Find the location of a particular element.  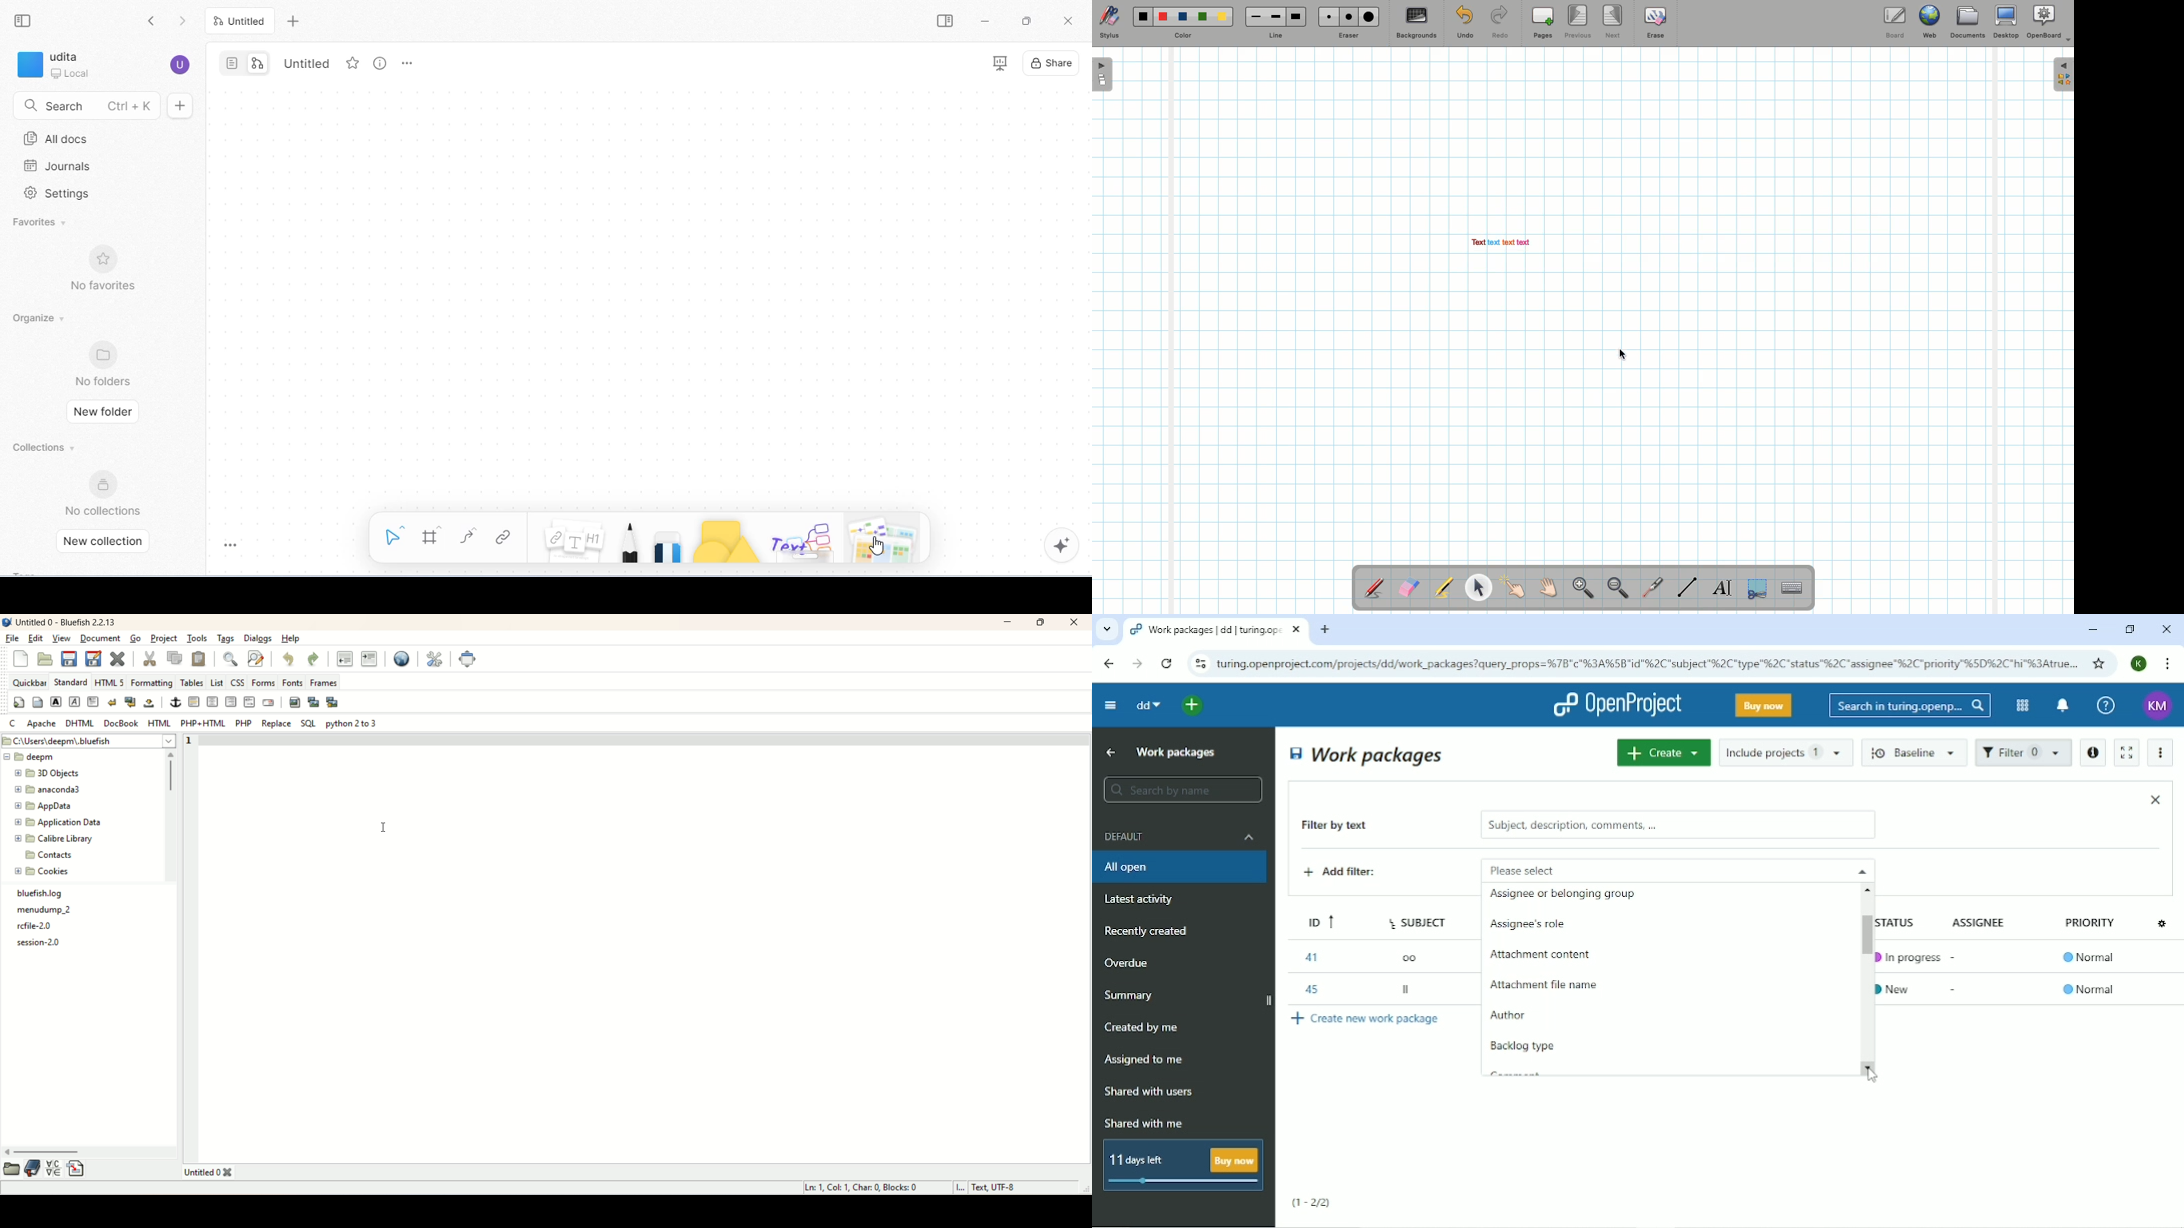

advanced find and replace is located at coordinates (255, 658).